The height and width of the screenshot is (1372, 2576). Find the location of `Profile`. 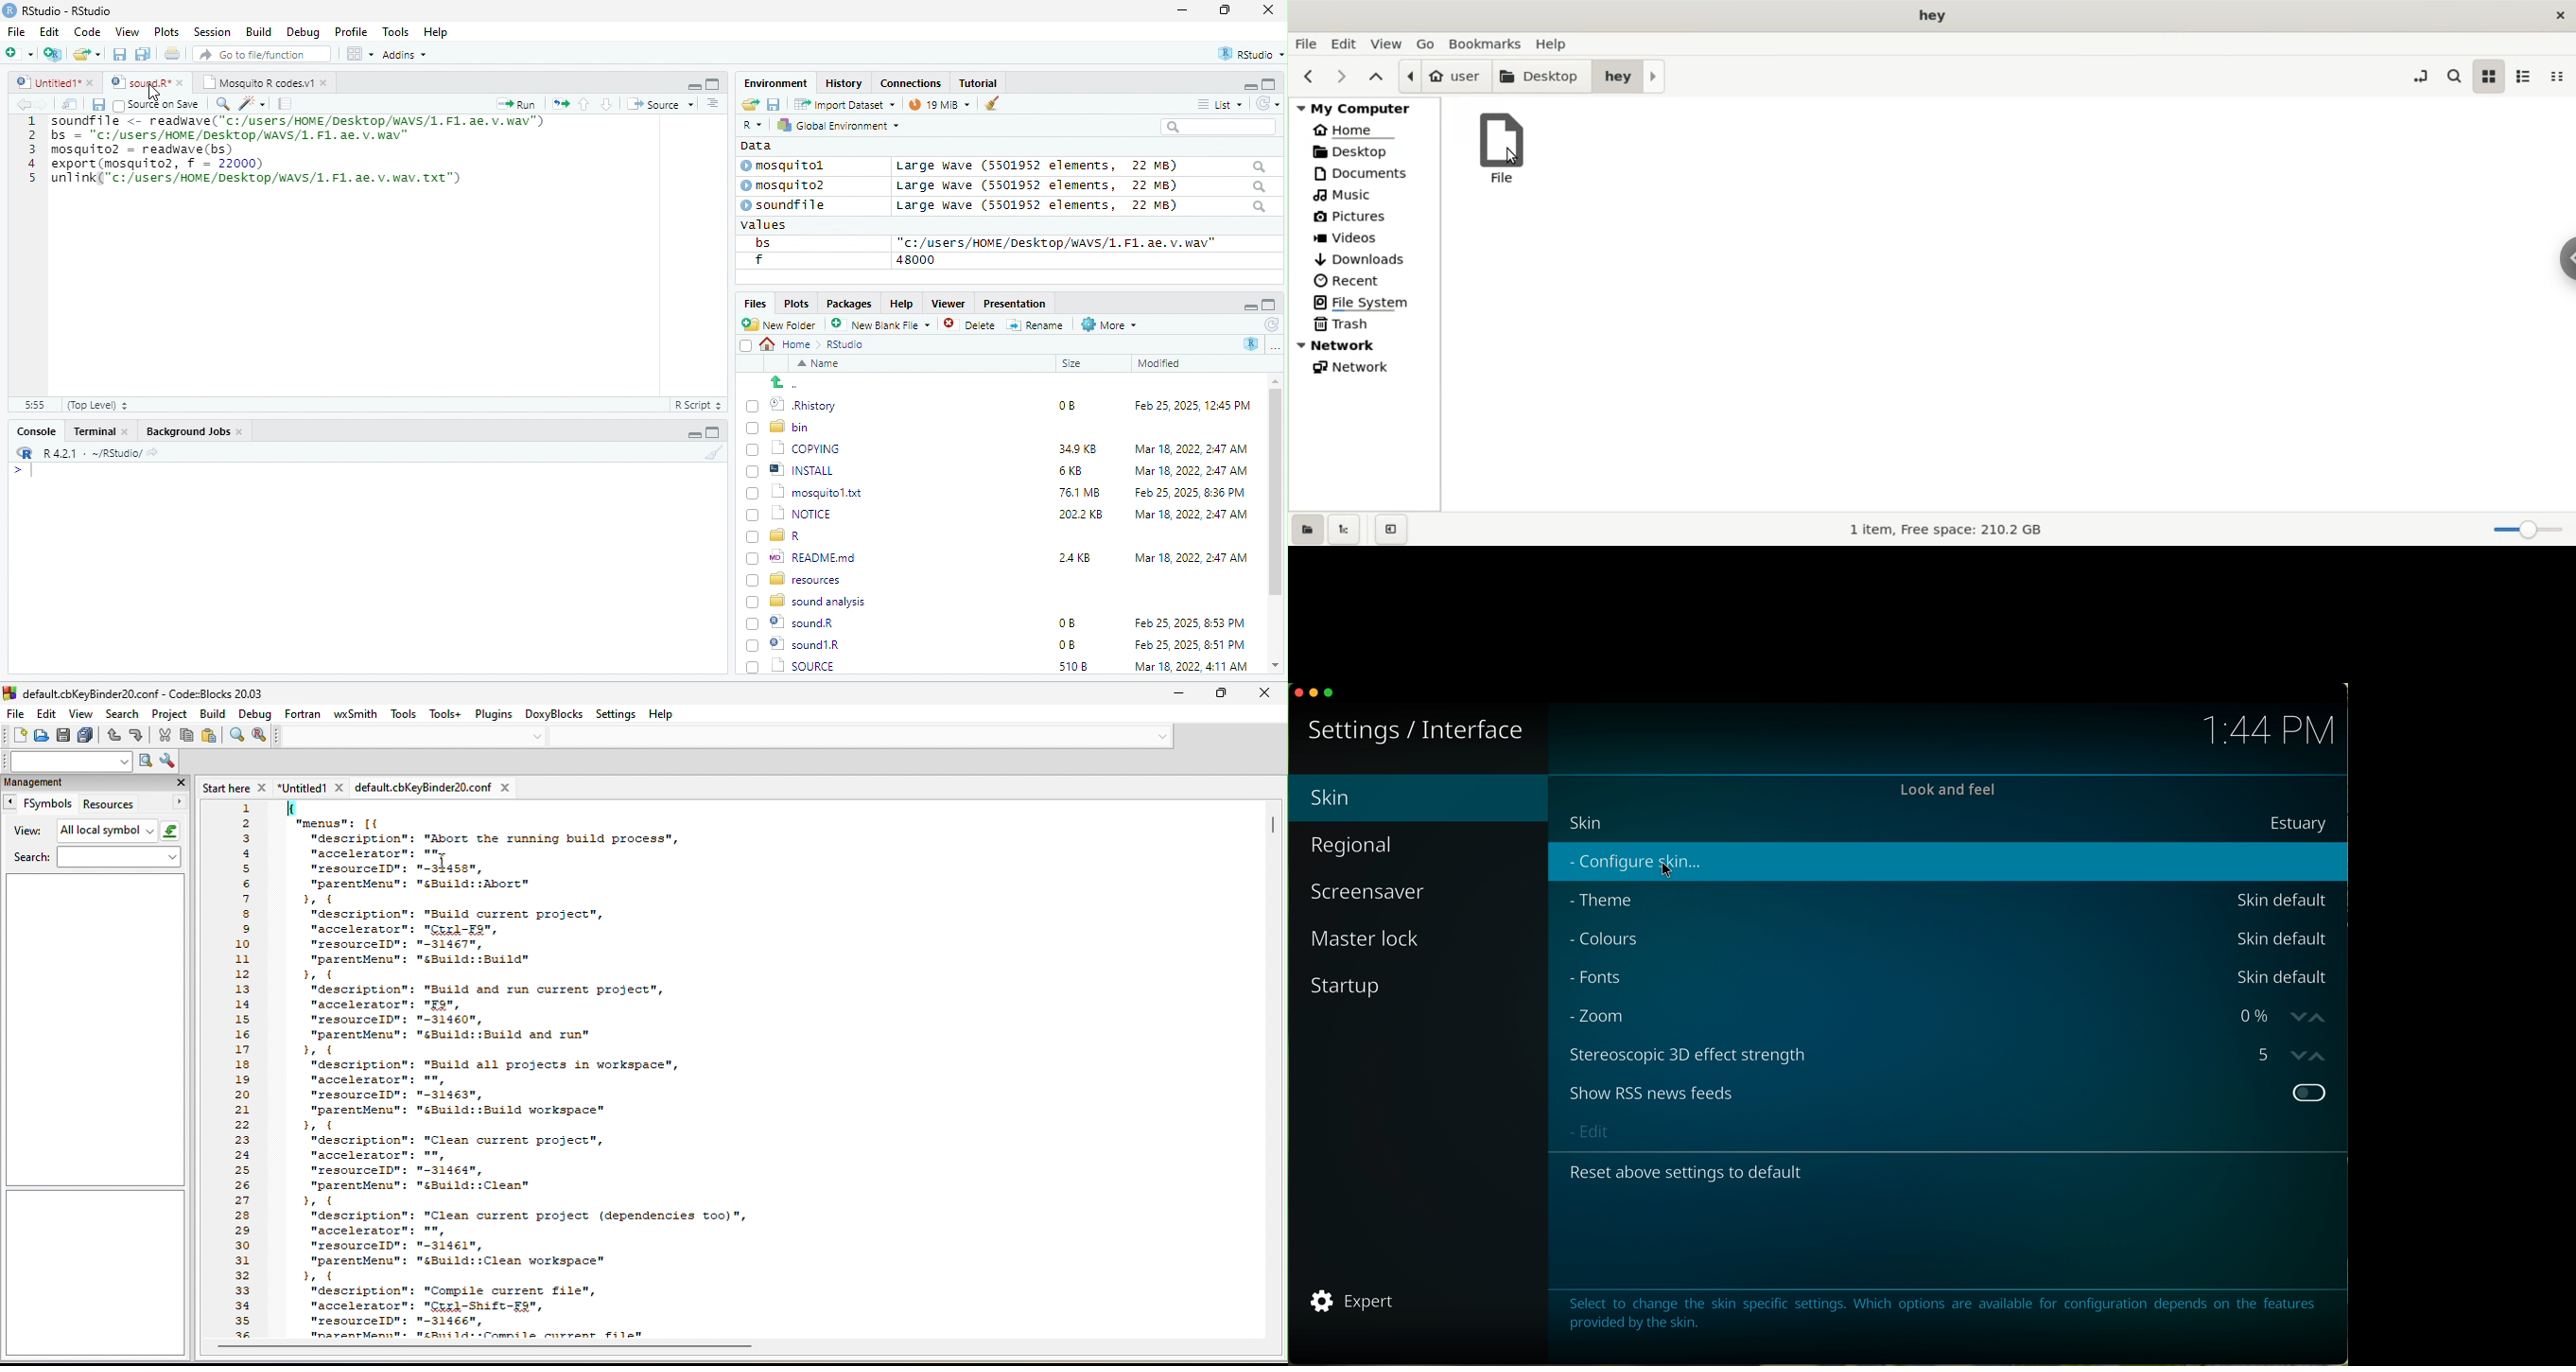

Profile is located at coordinates (351, 32).